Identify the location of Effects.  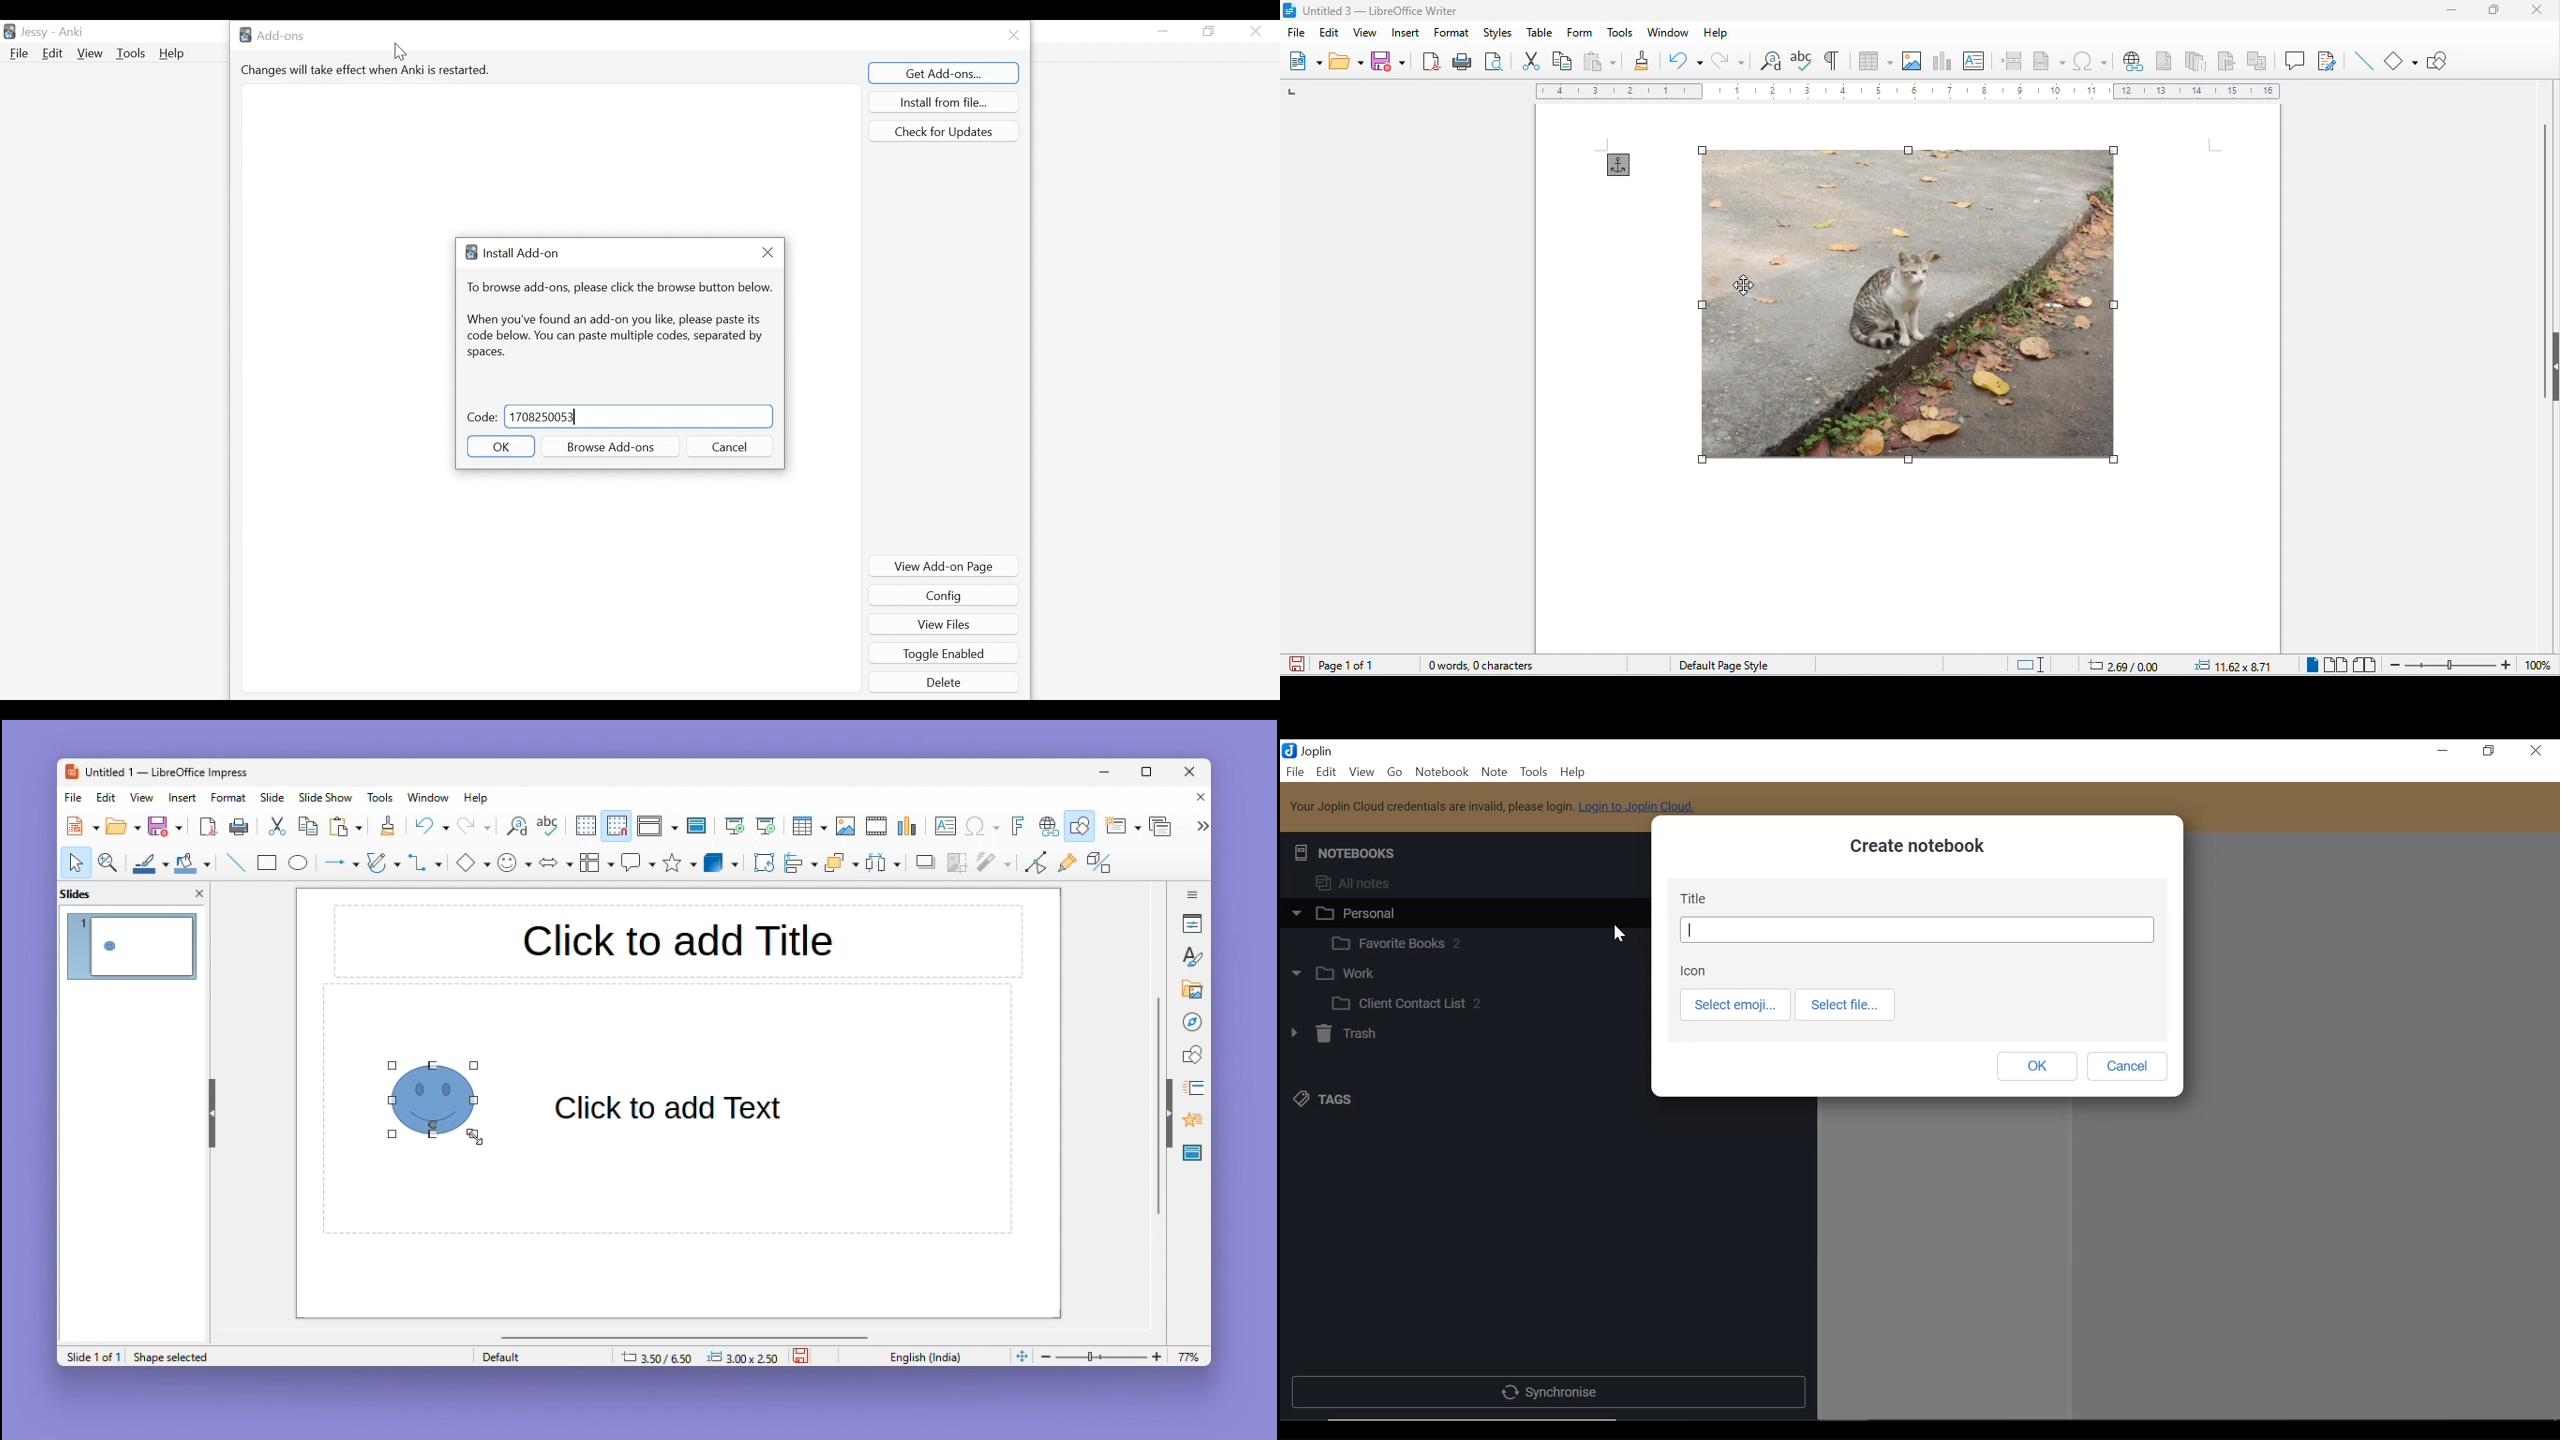
(1190, 1123).